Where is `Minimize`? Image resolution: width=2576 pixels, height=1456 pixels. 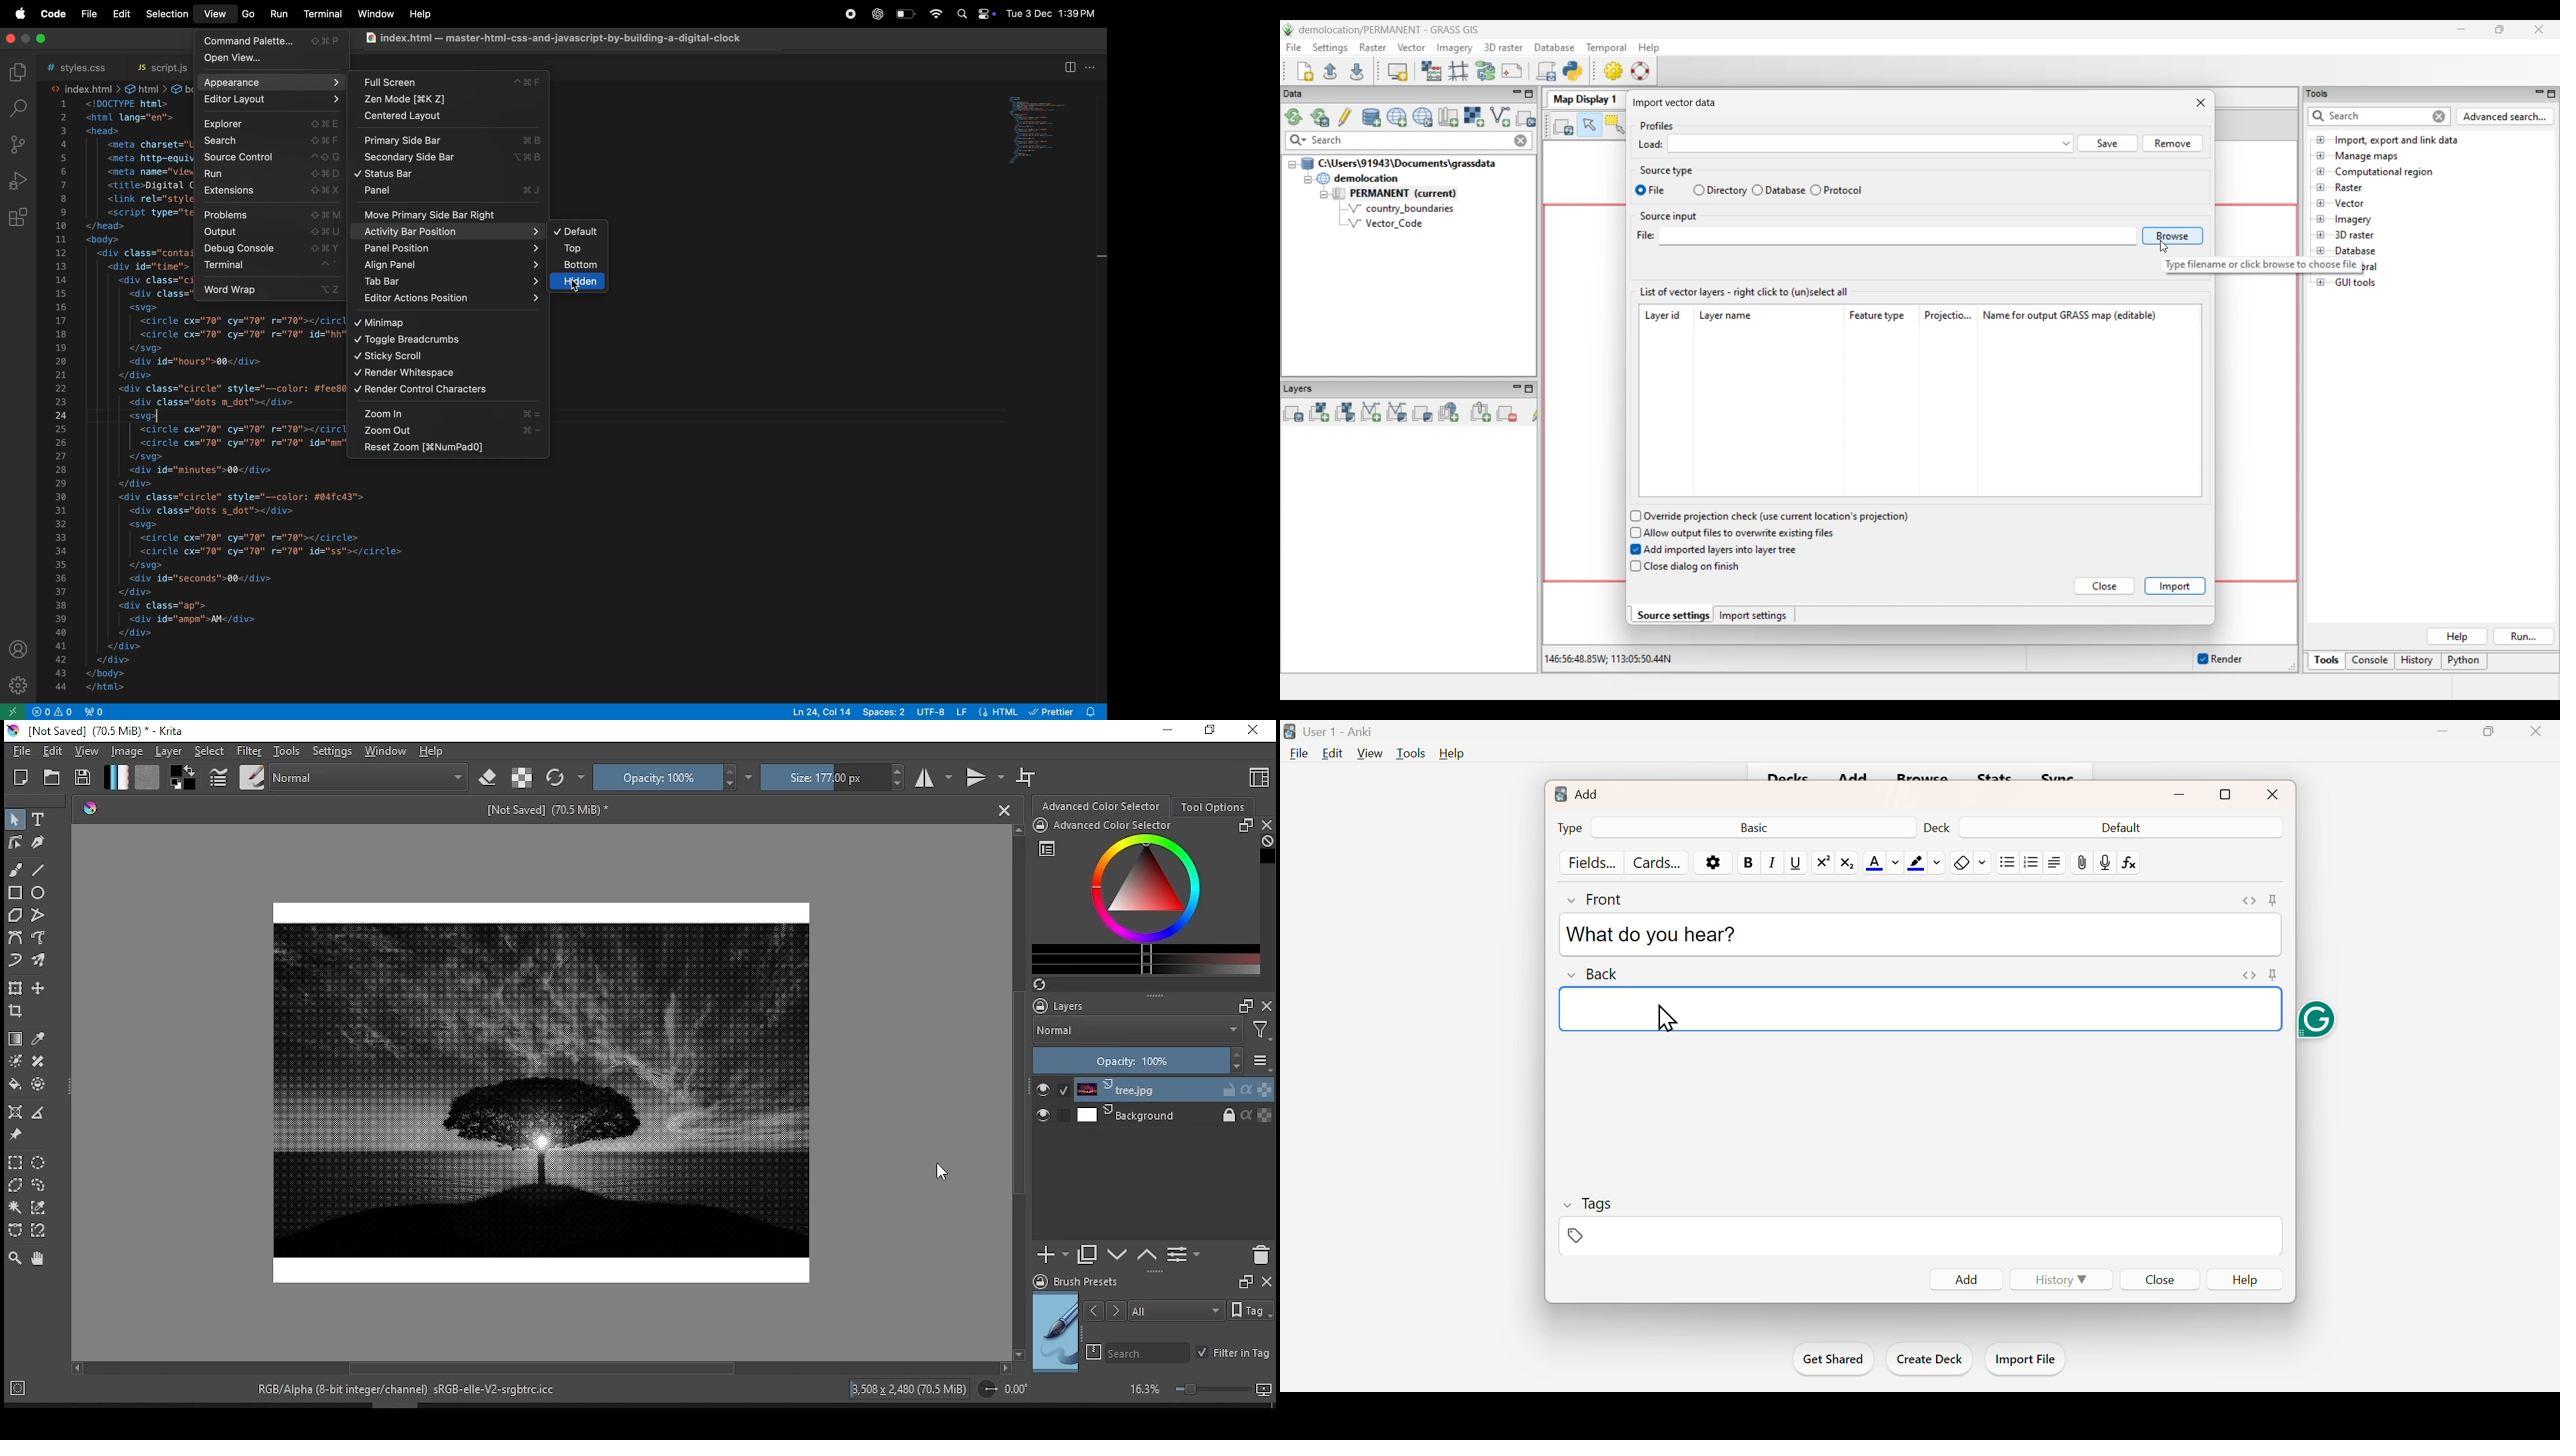
Minimize is located at coordinates (2443, 734).